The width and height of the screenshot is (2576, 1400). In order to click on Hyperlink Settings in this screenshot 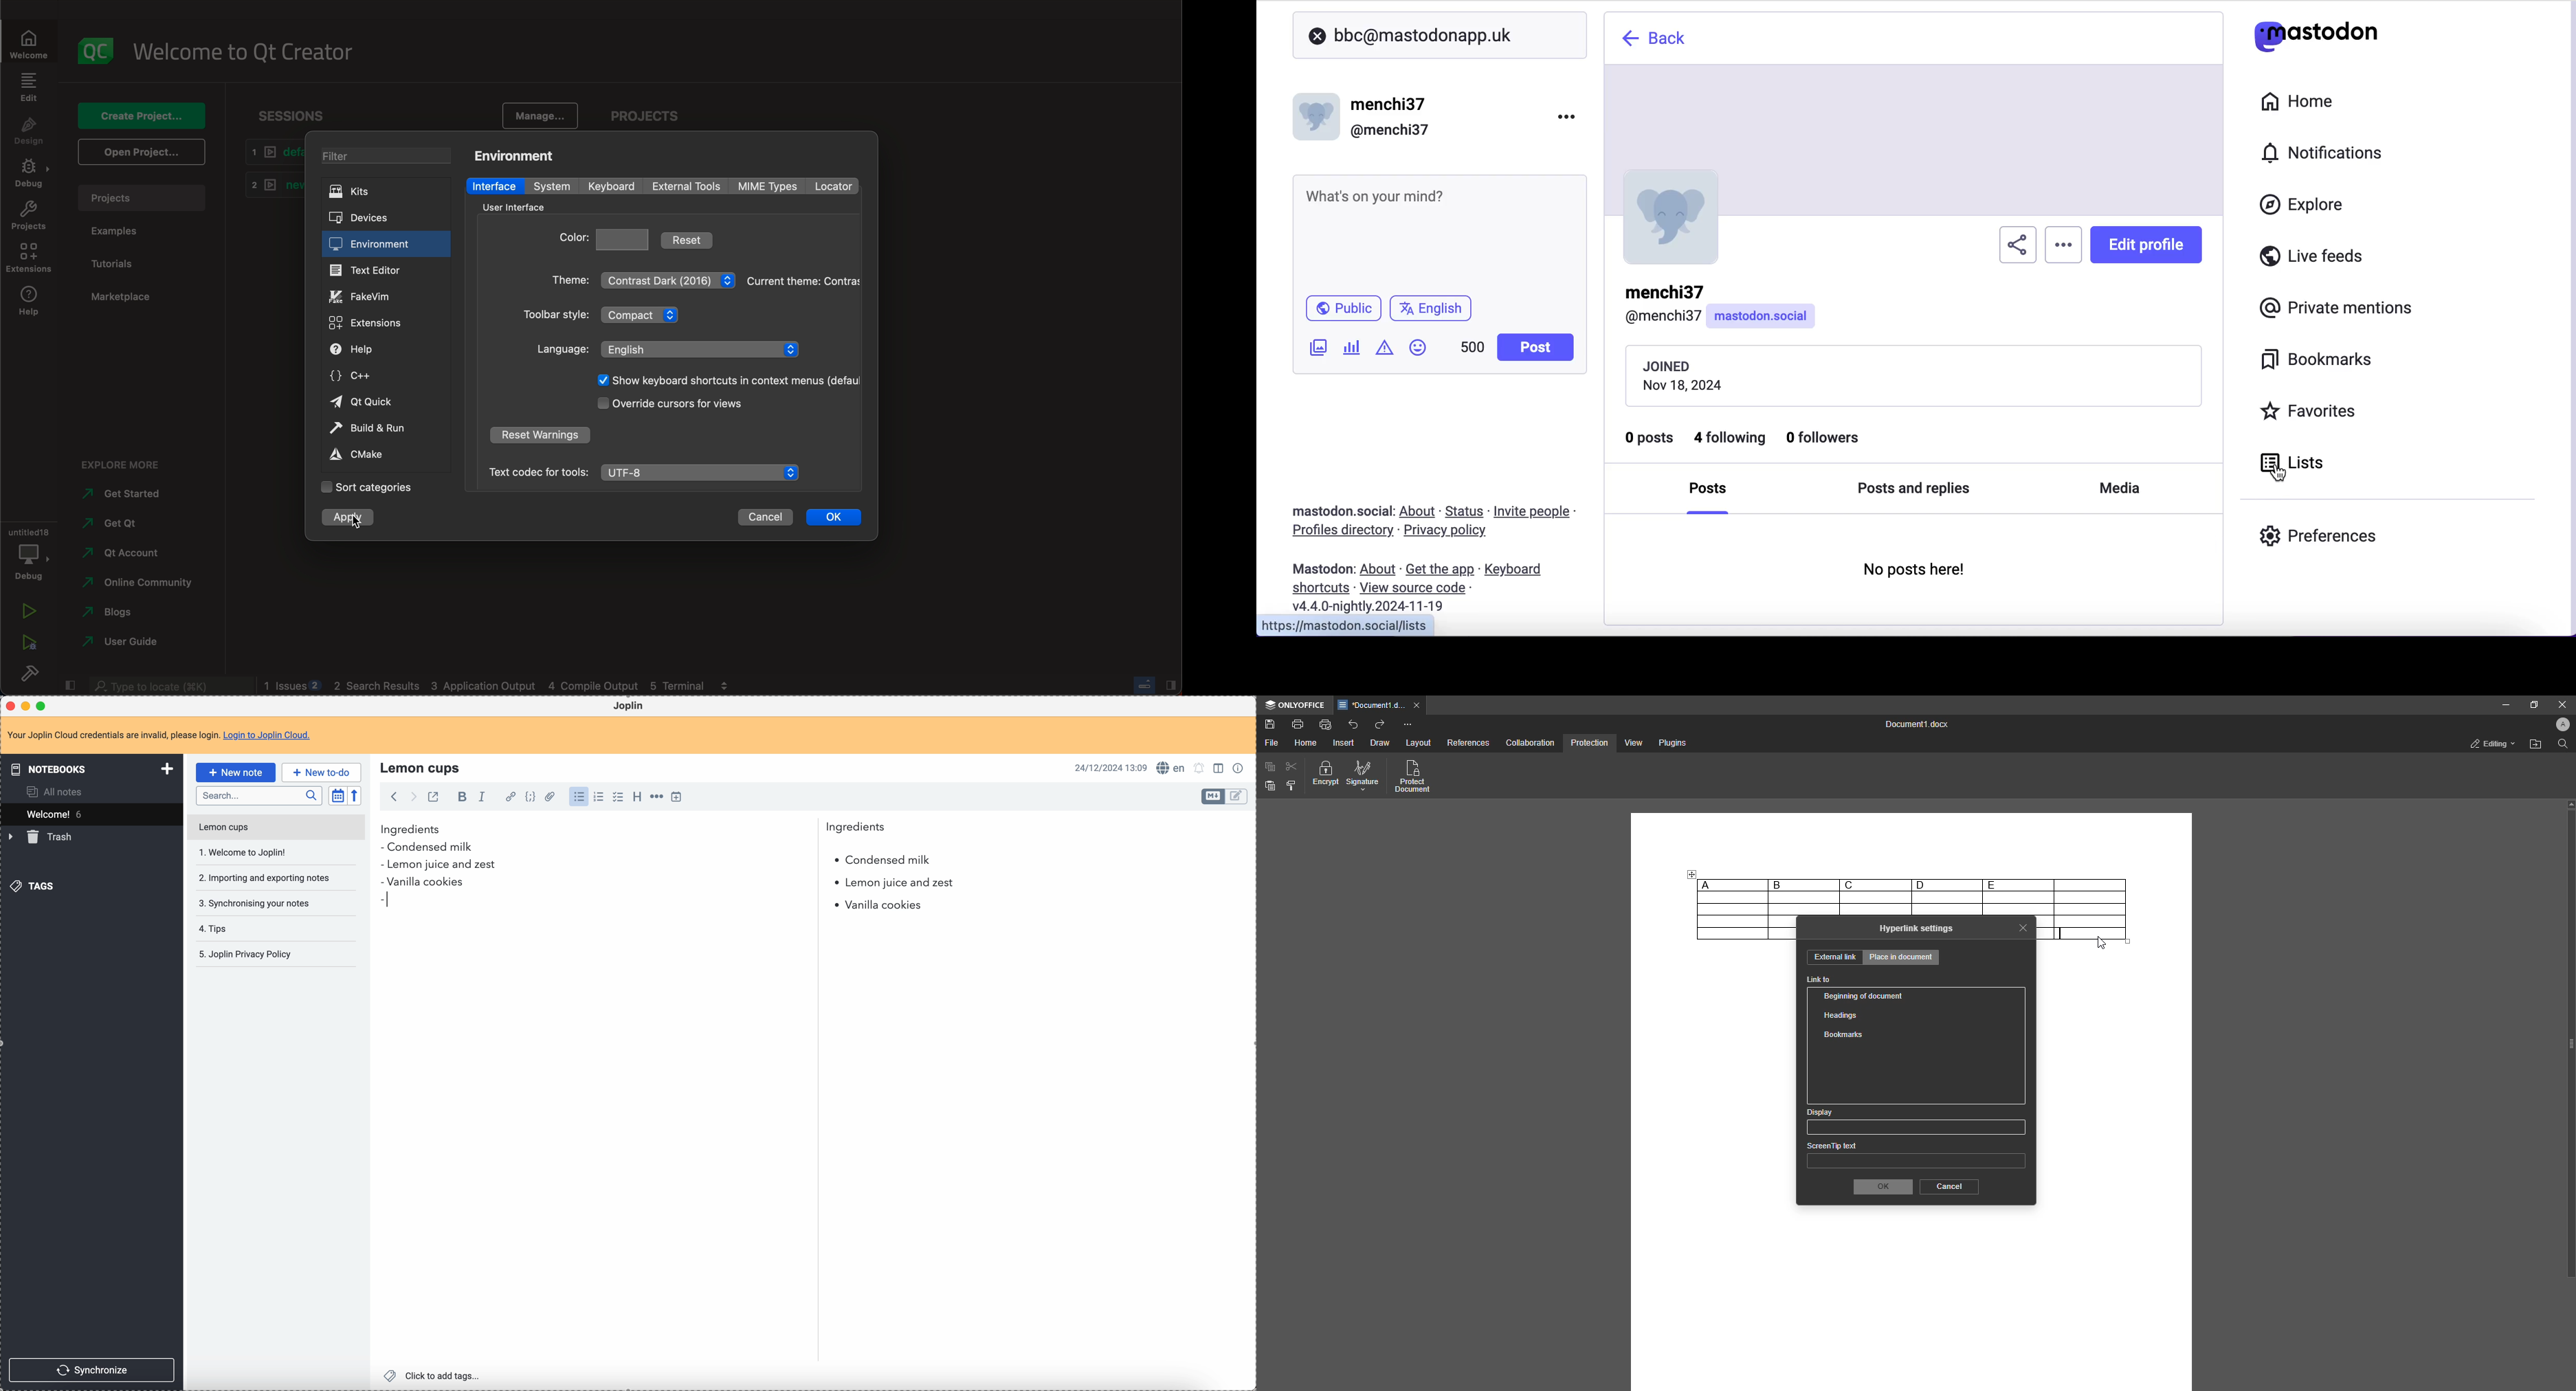, I will do `click(1917, 928)`.